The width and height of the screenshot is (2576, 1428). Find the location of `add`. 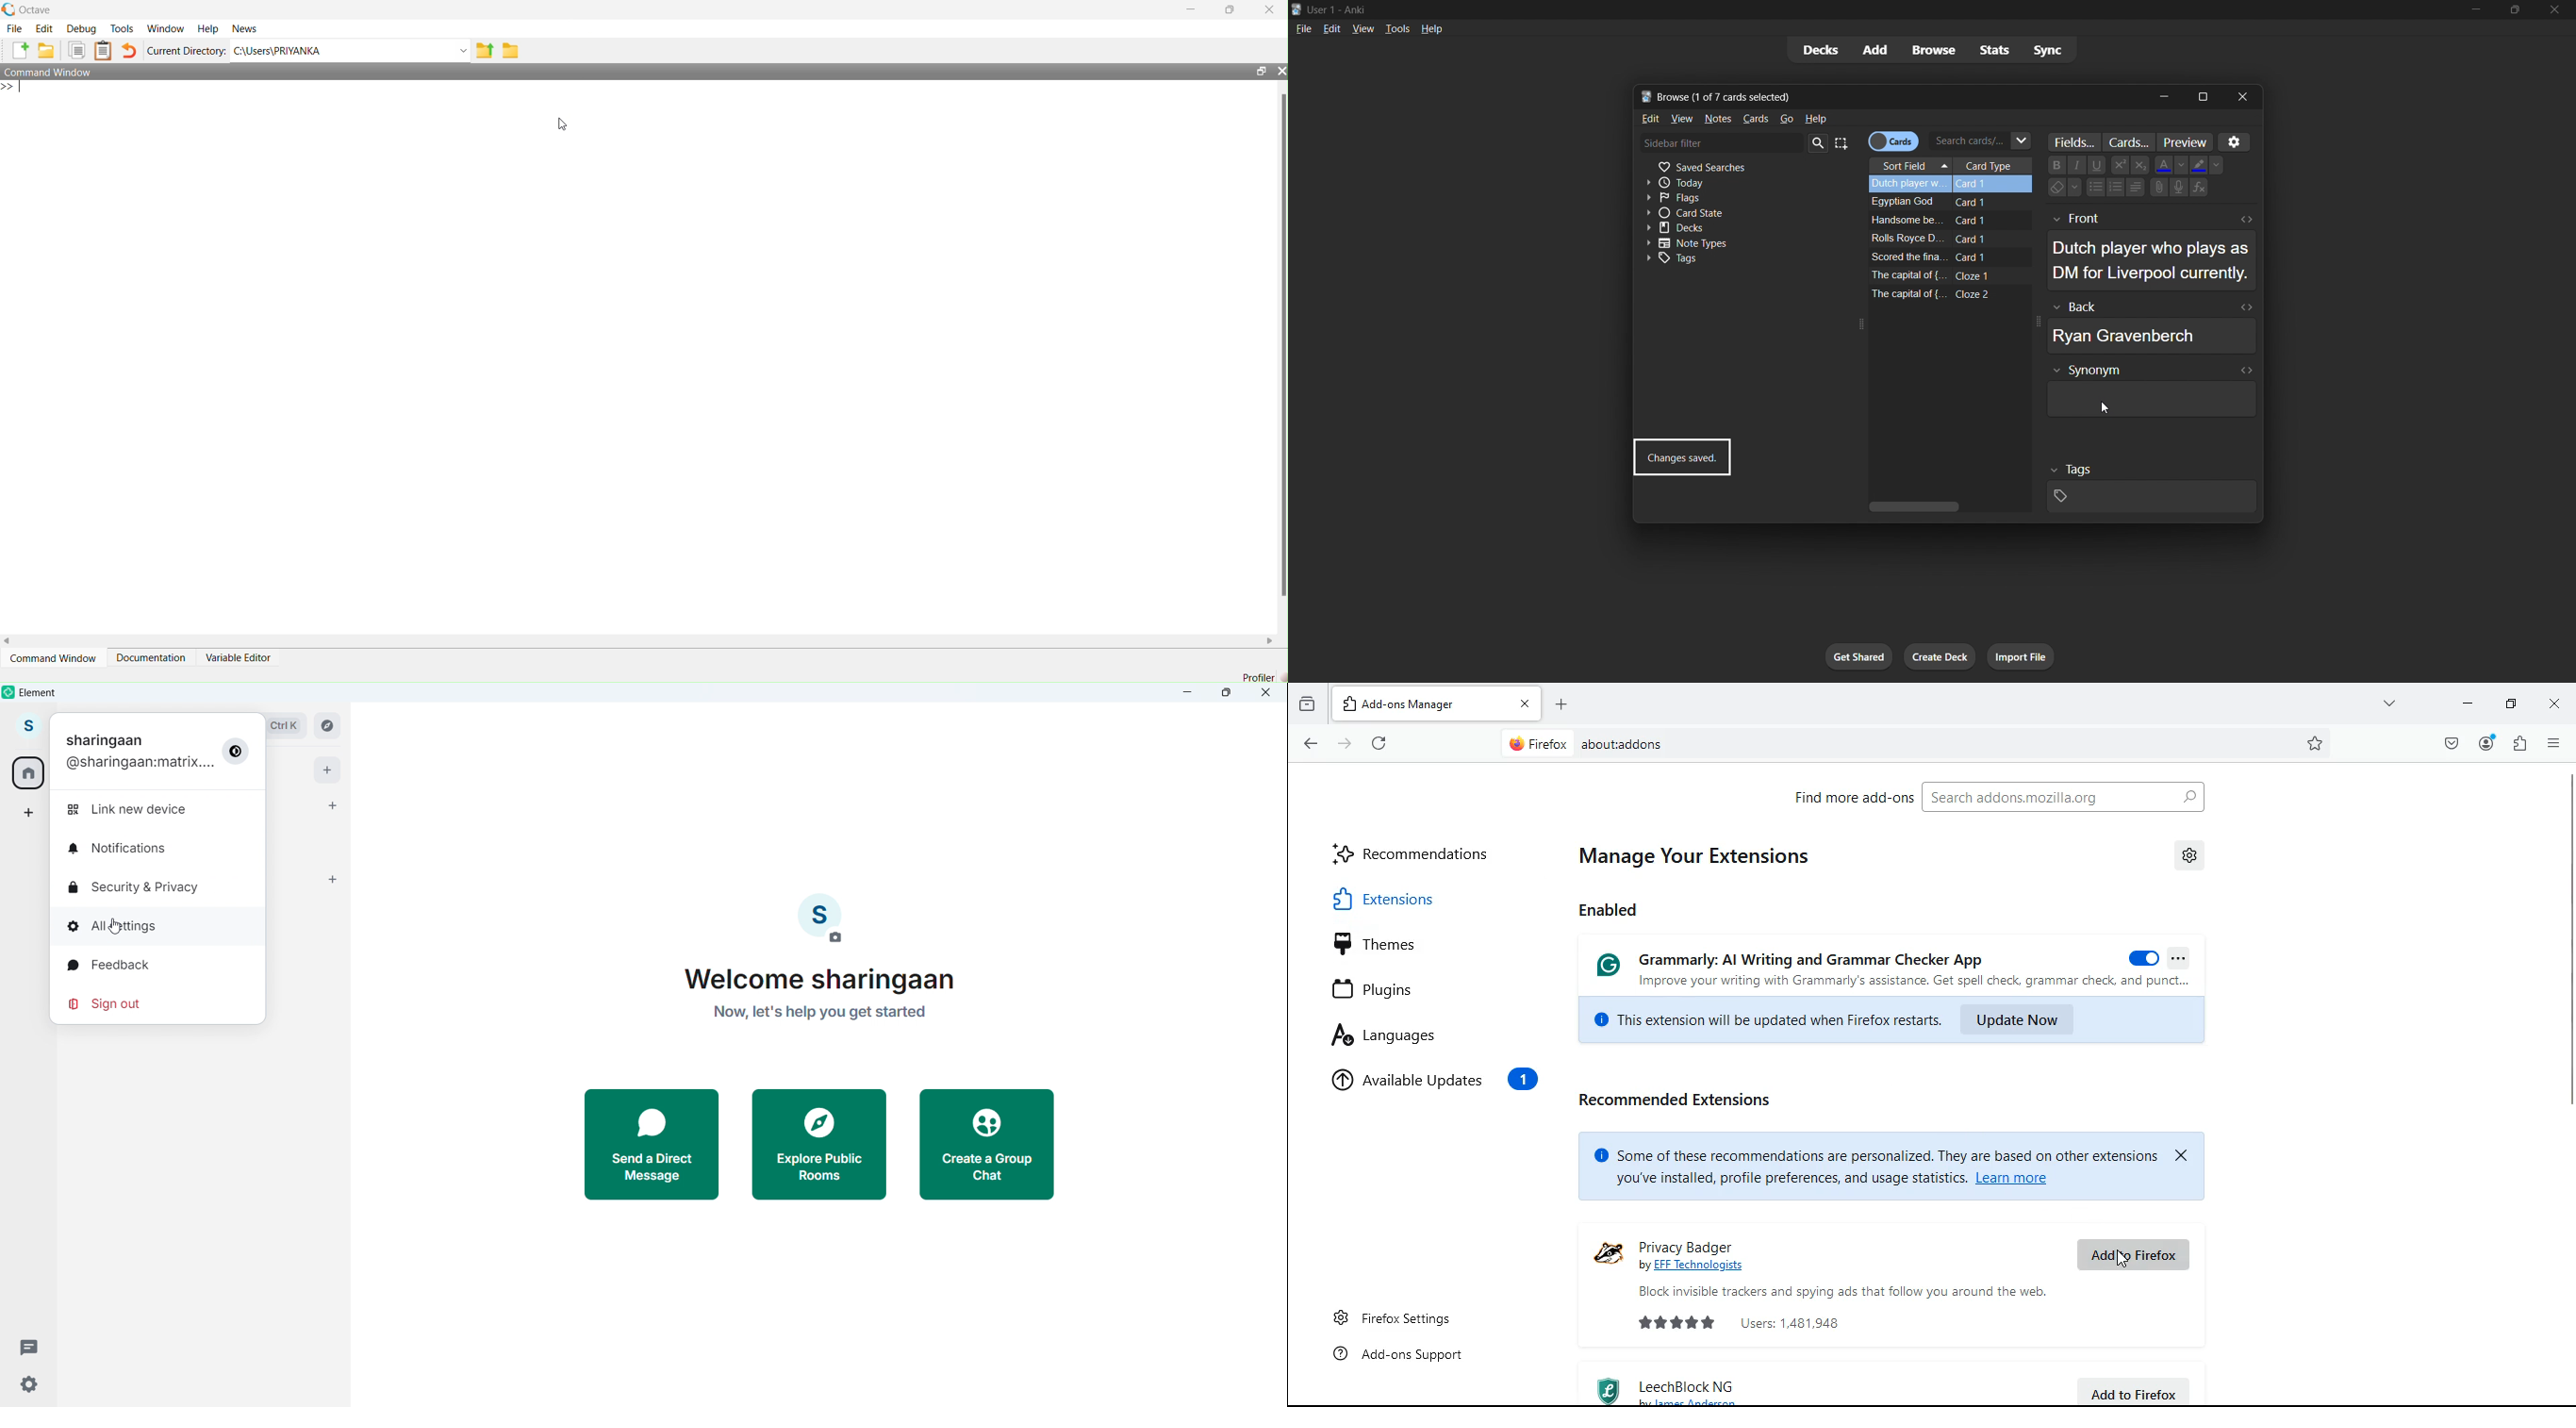

add is located at coordinates (1877, 49).